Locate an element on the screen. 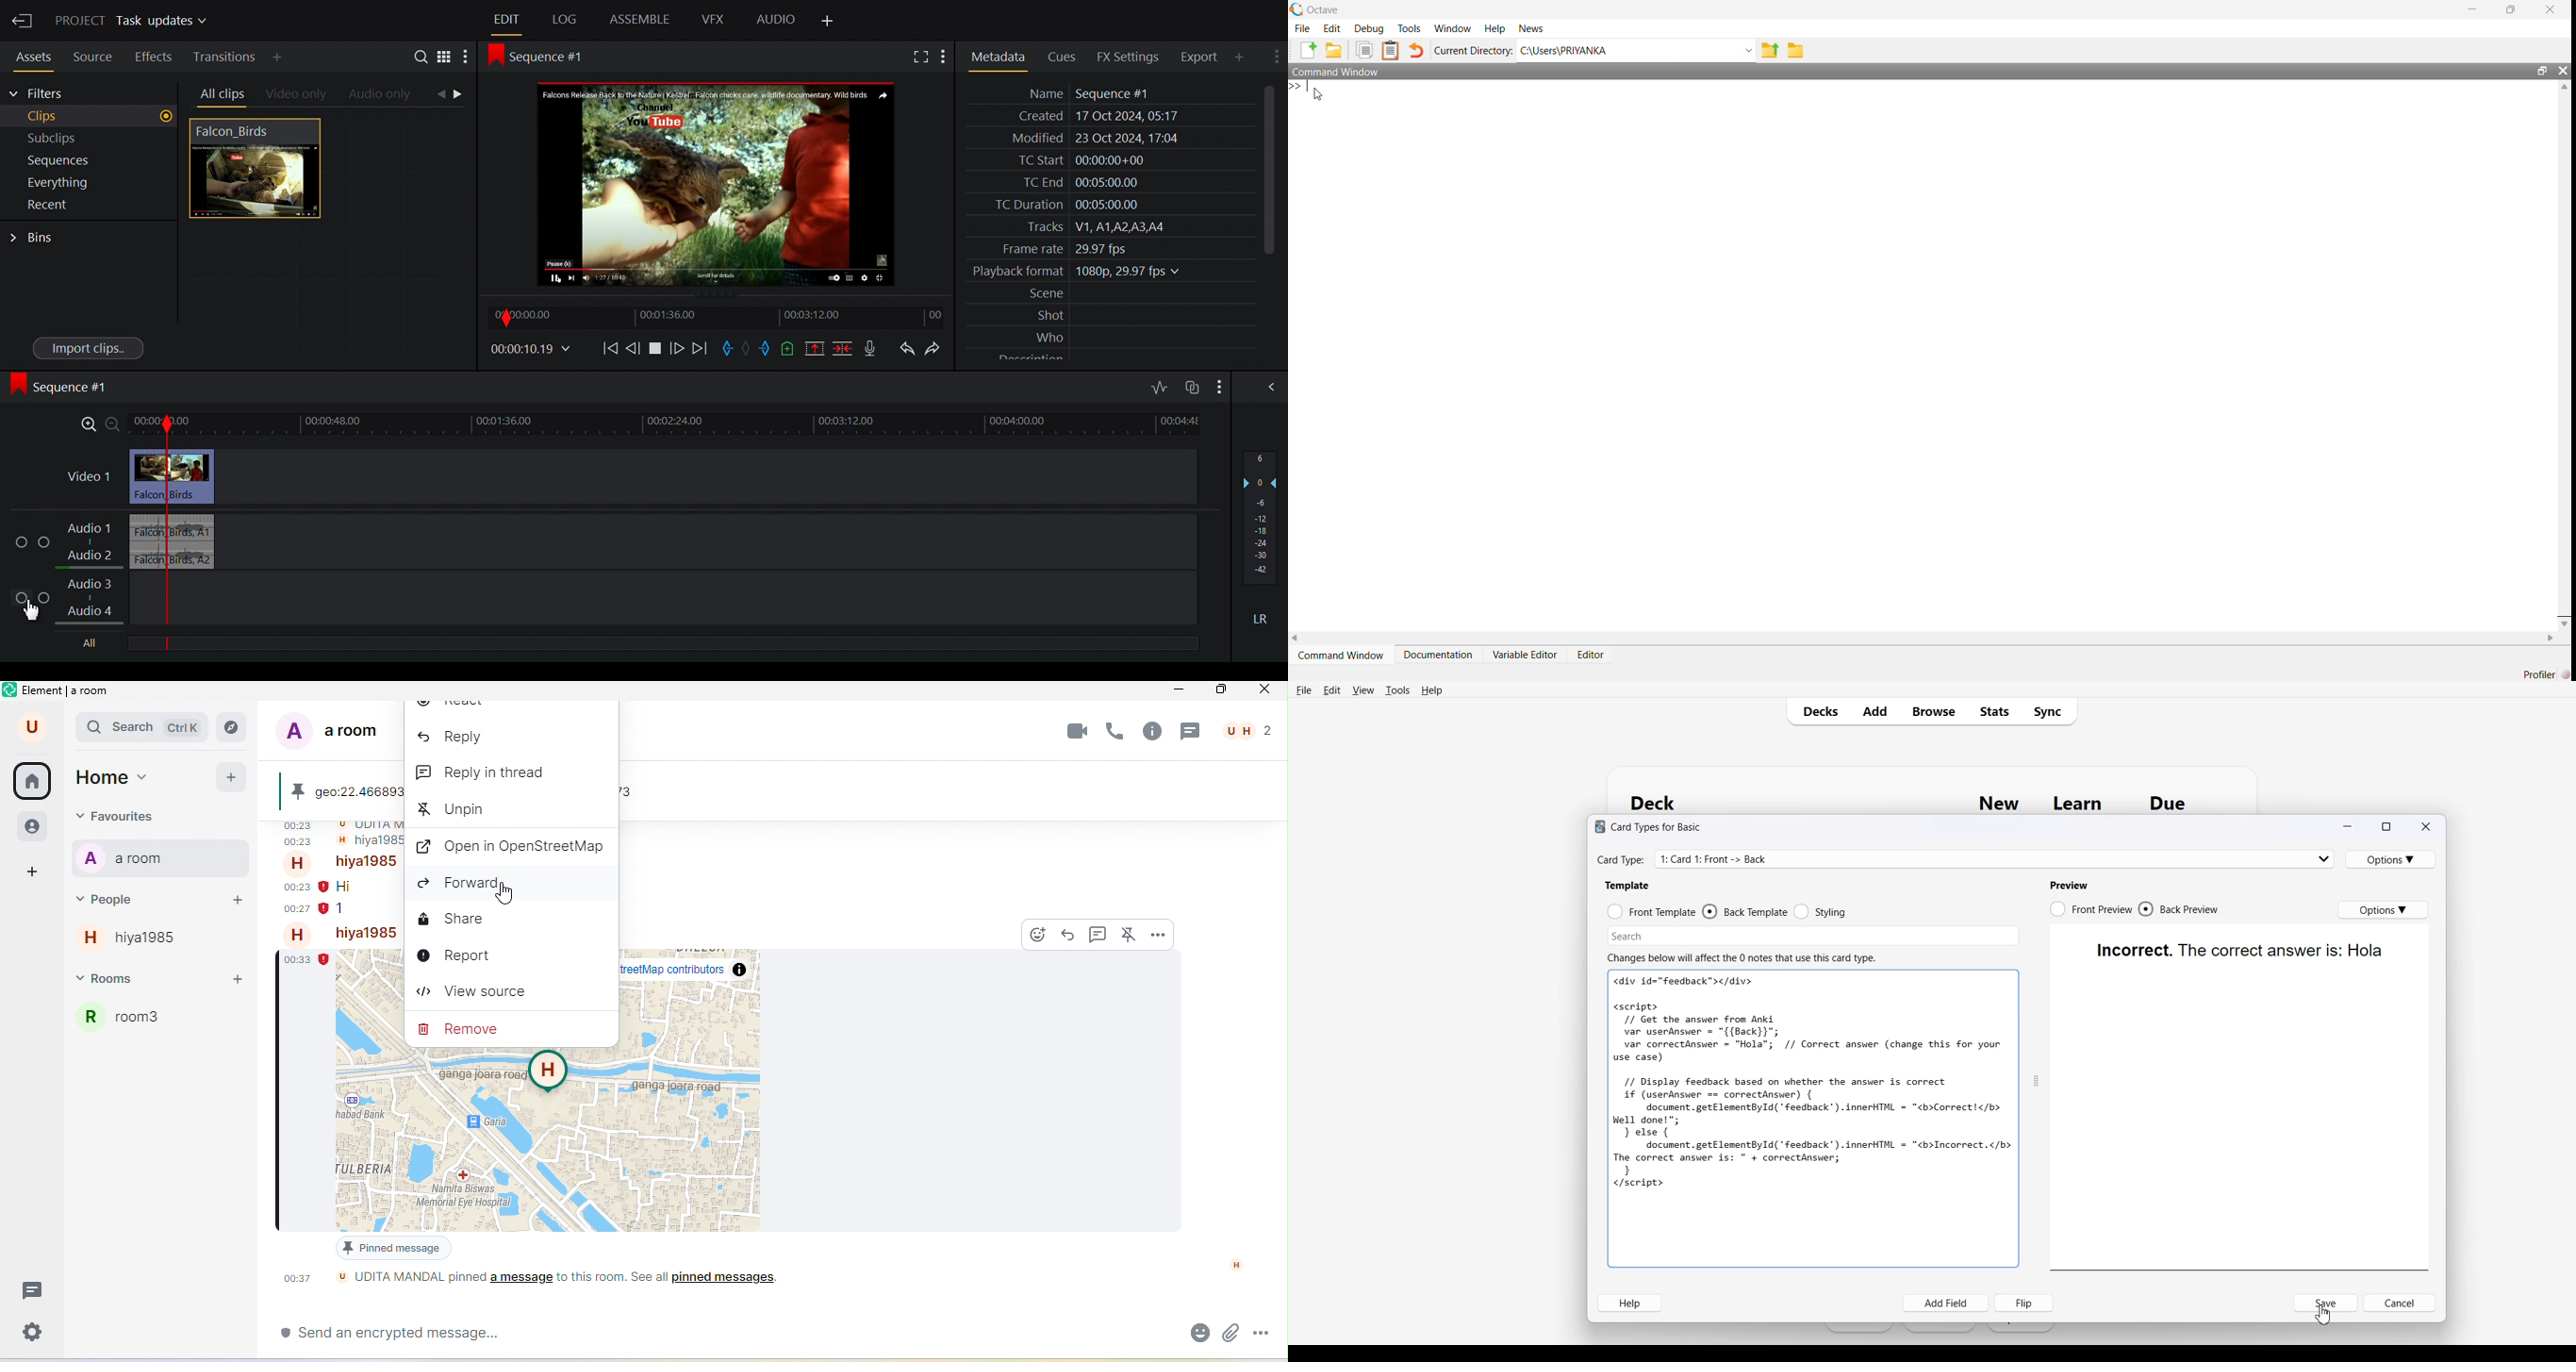 The height and width of the screenshot is (1372, 2576). Changes below will affect the 0 notes that use this card type. is located at coordinates (1743, 959).